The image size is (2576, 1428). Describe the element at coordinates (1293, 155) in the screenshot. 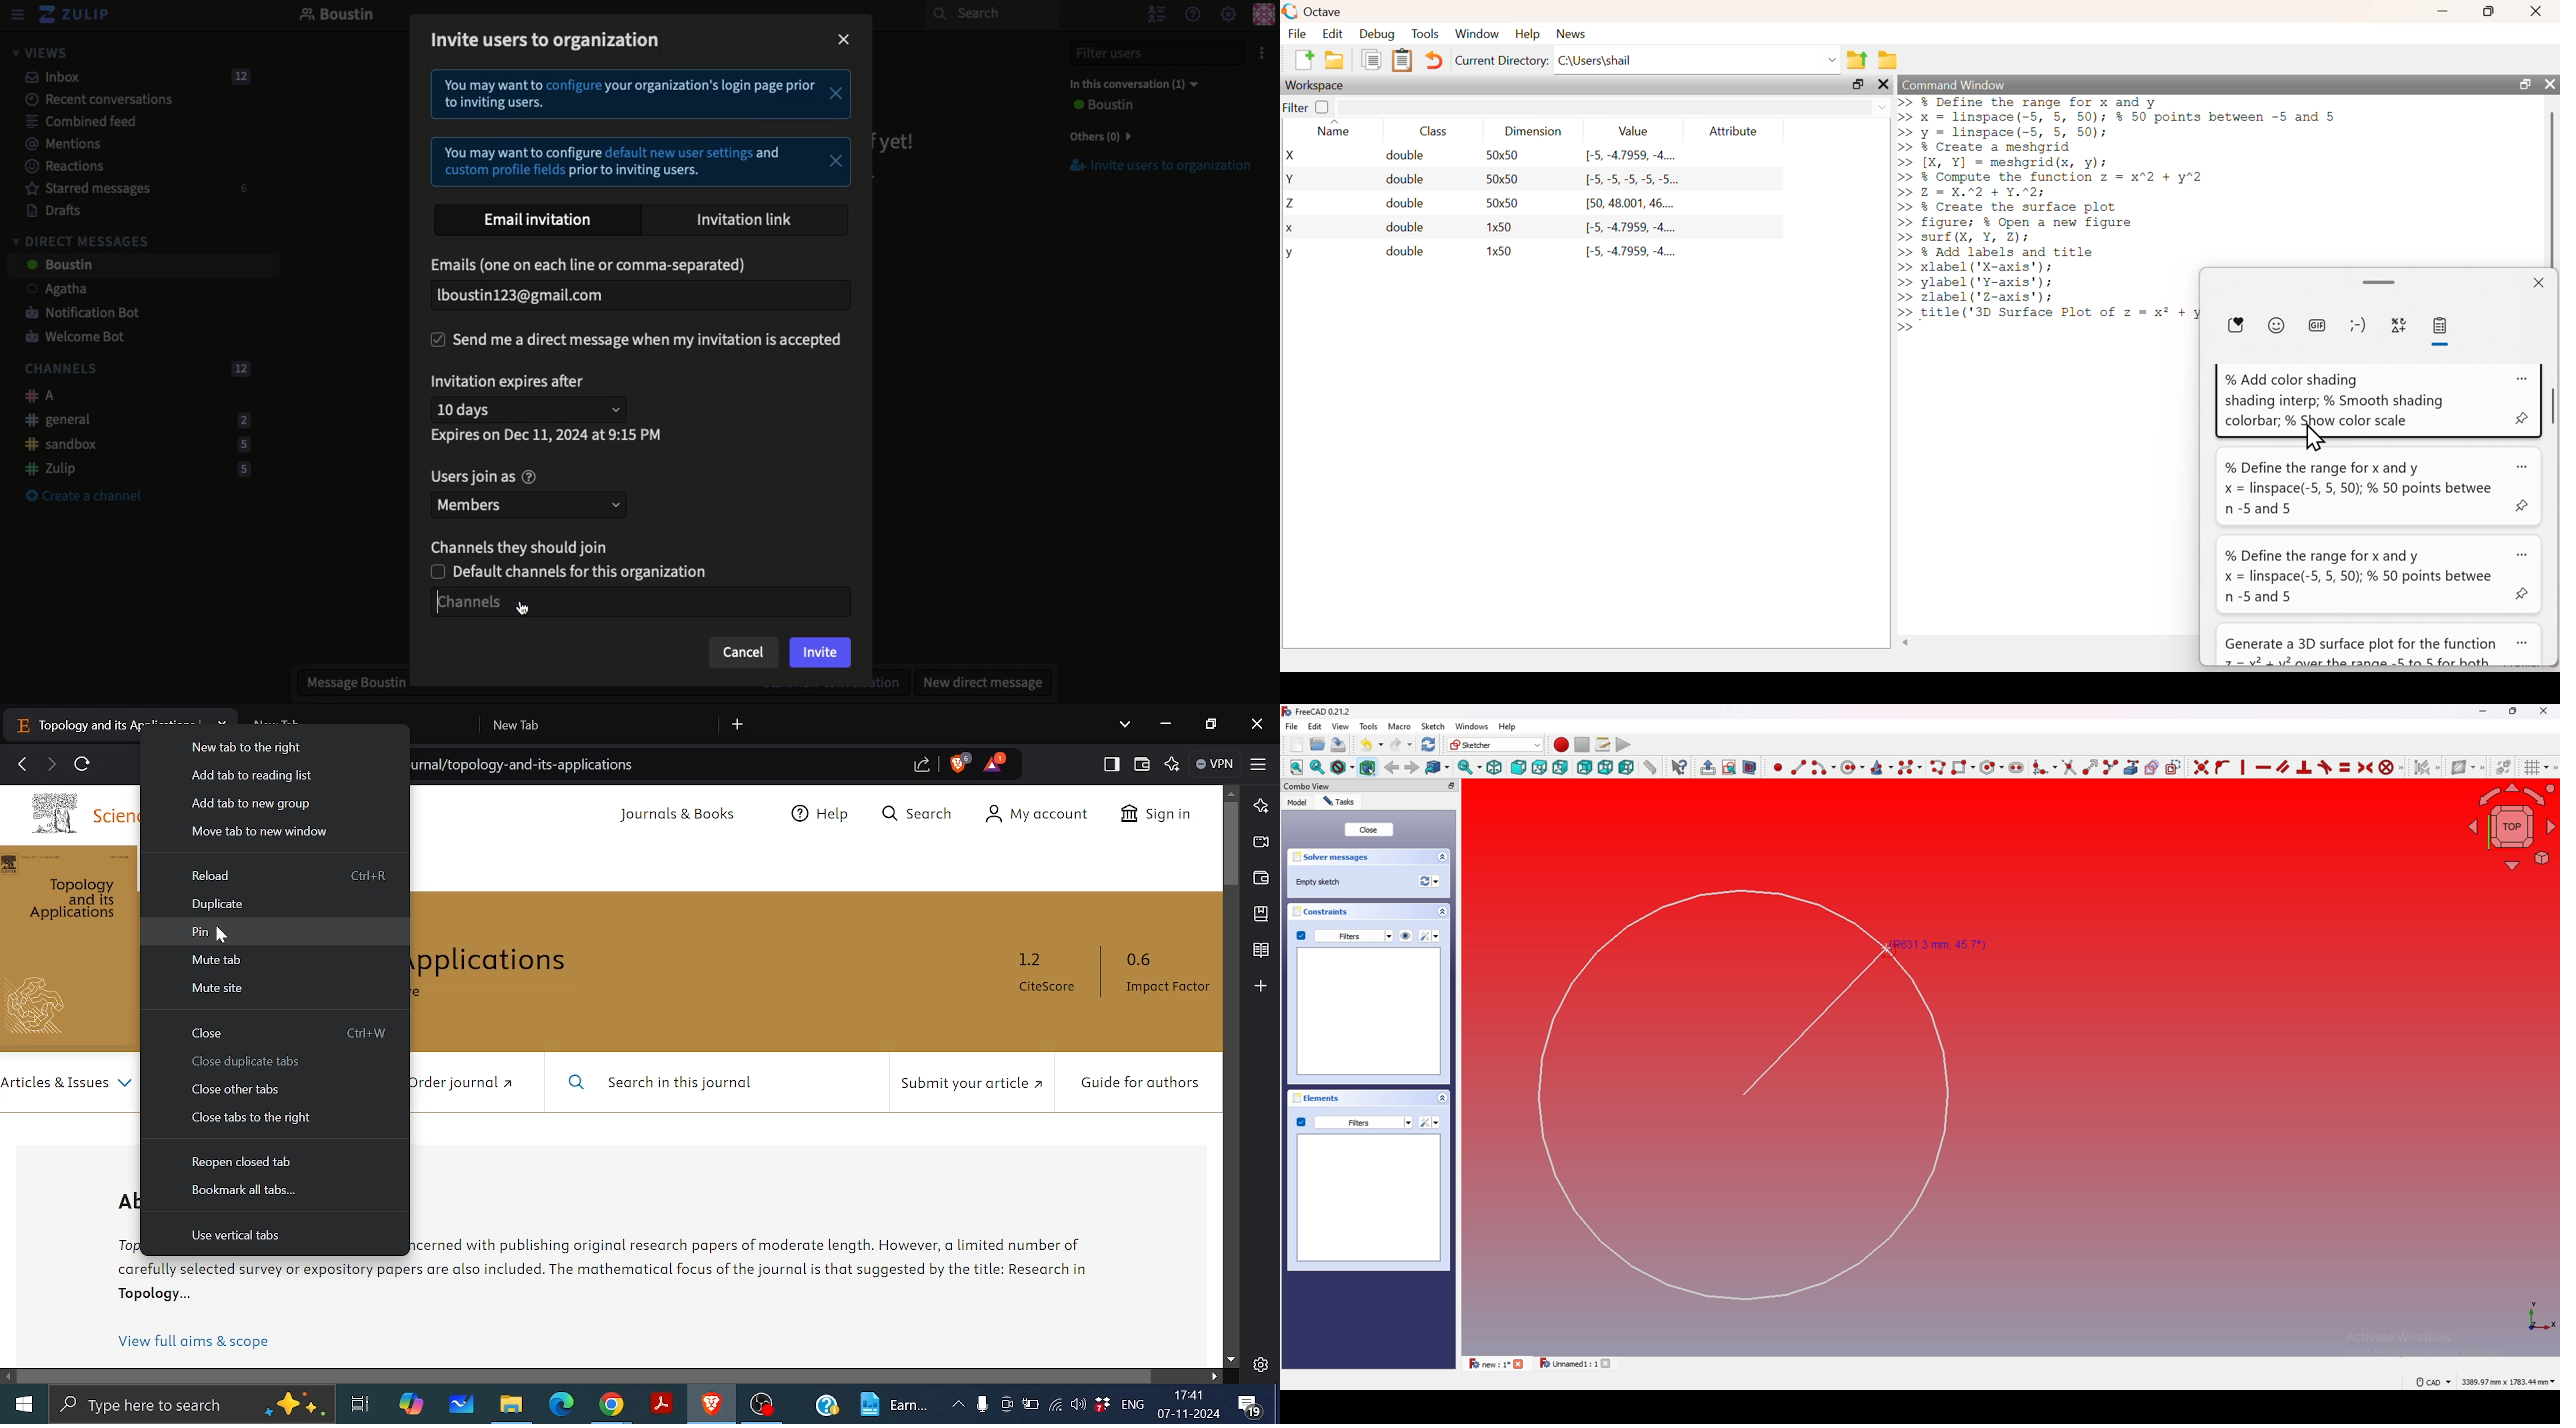

I see `X` at that location.